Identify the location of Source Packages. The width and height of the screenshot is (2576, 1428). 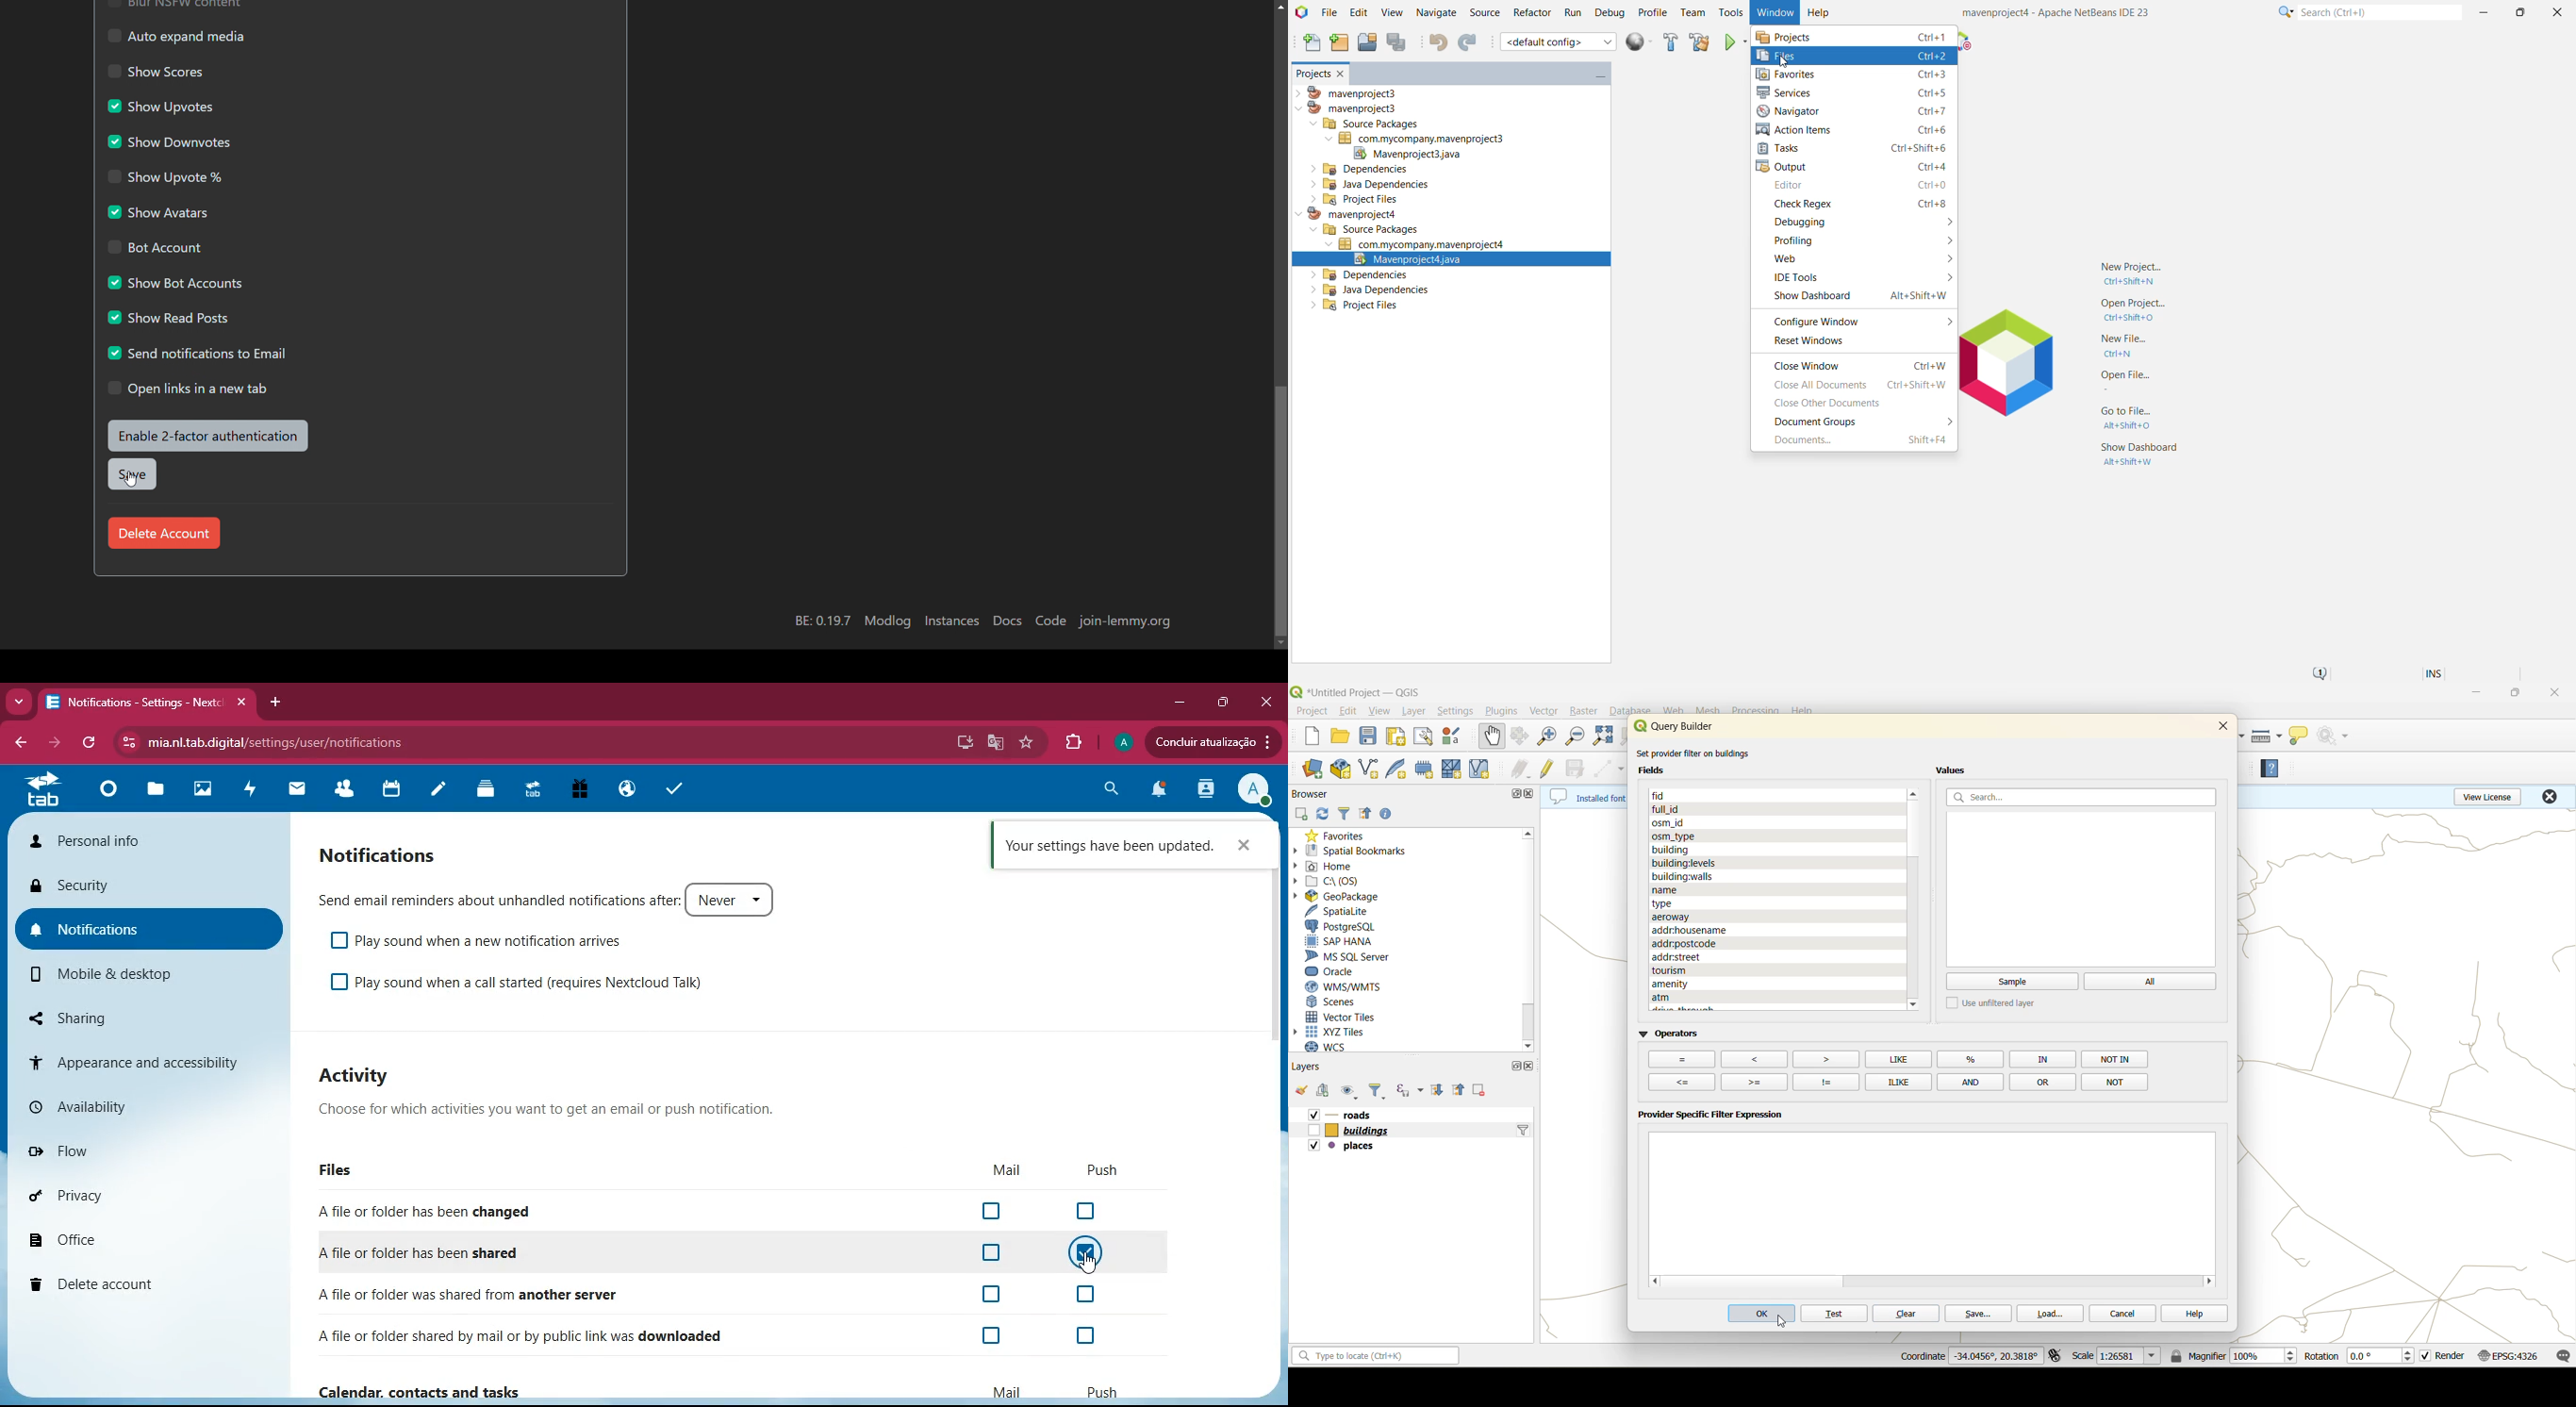
(1364, 123).